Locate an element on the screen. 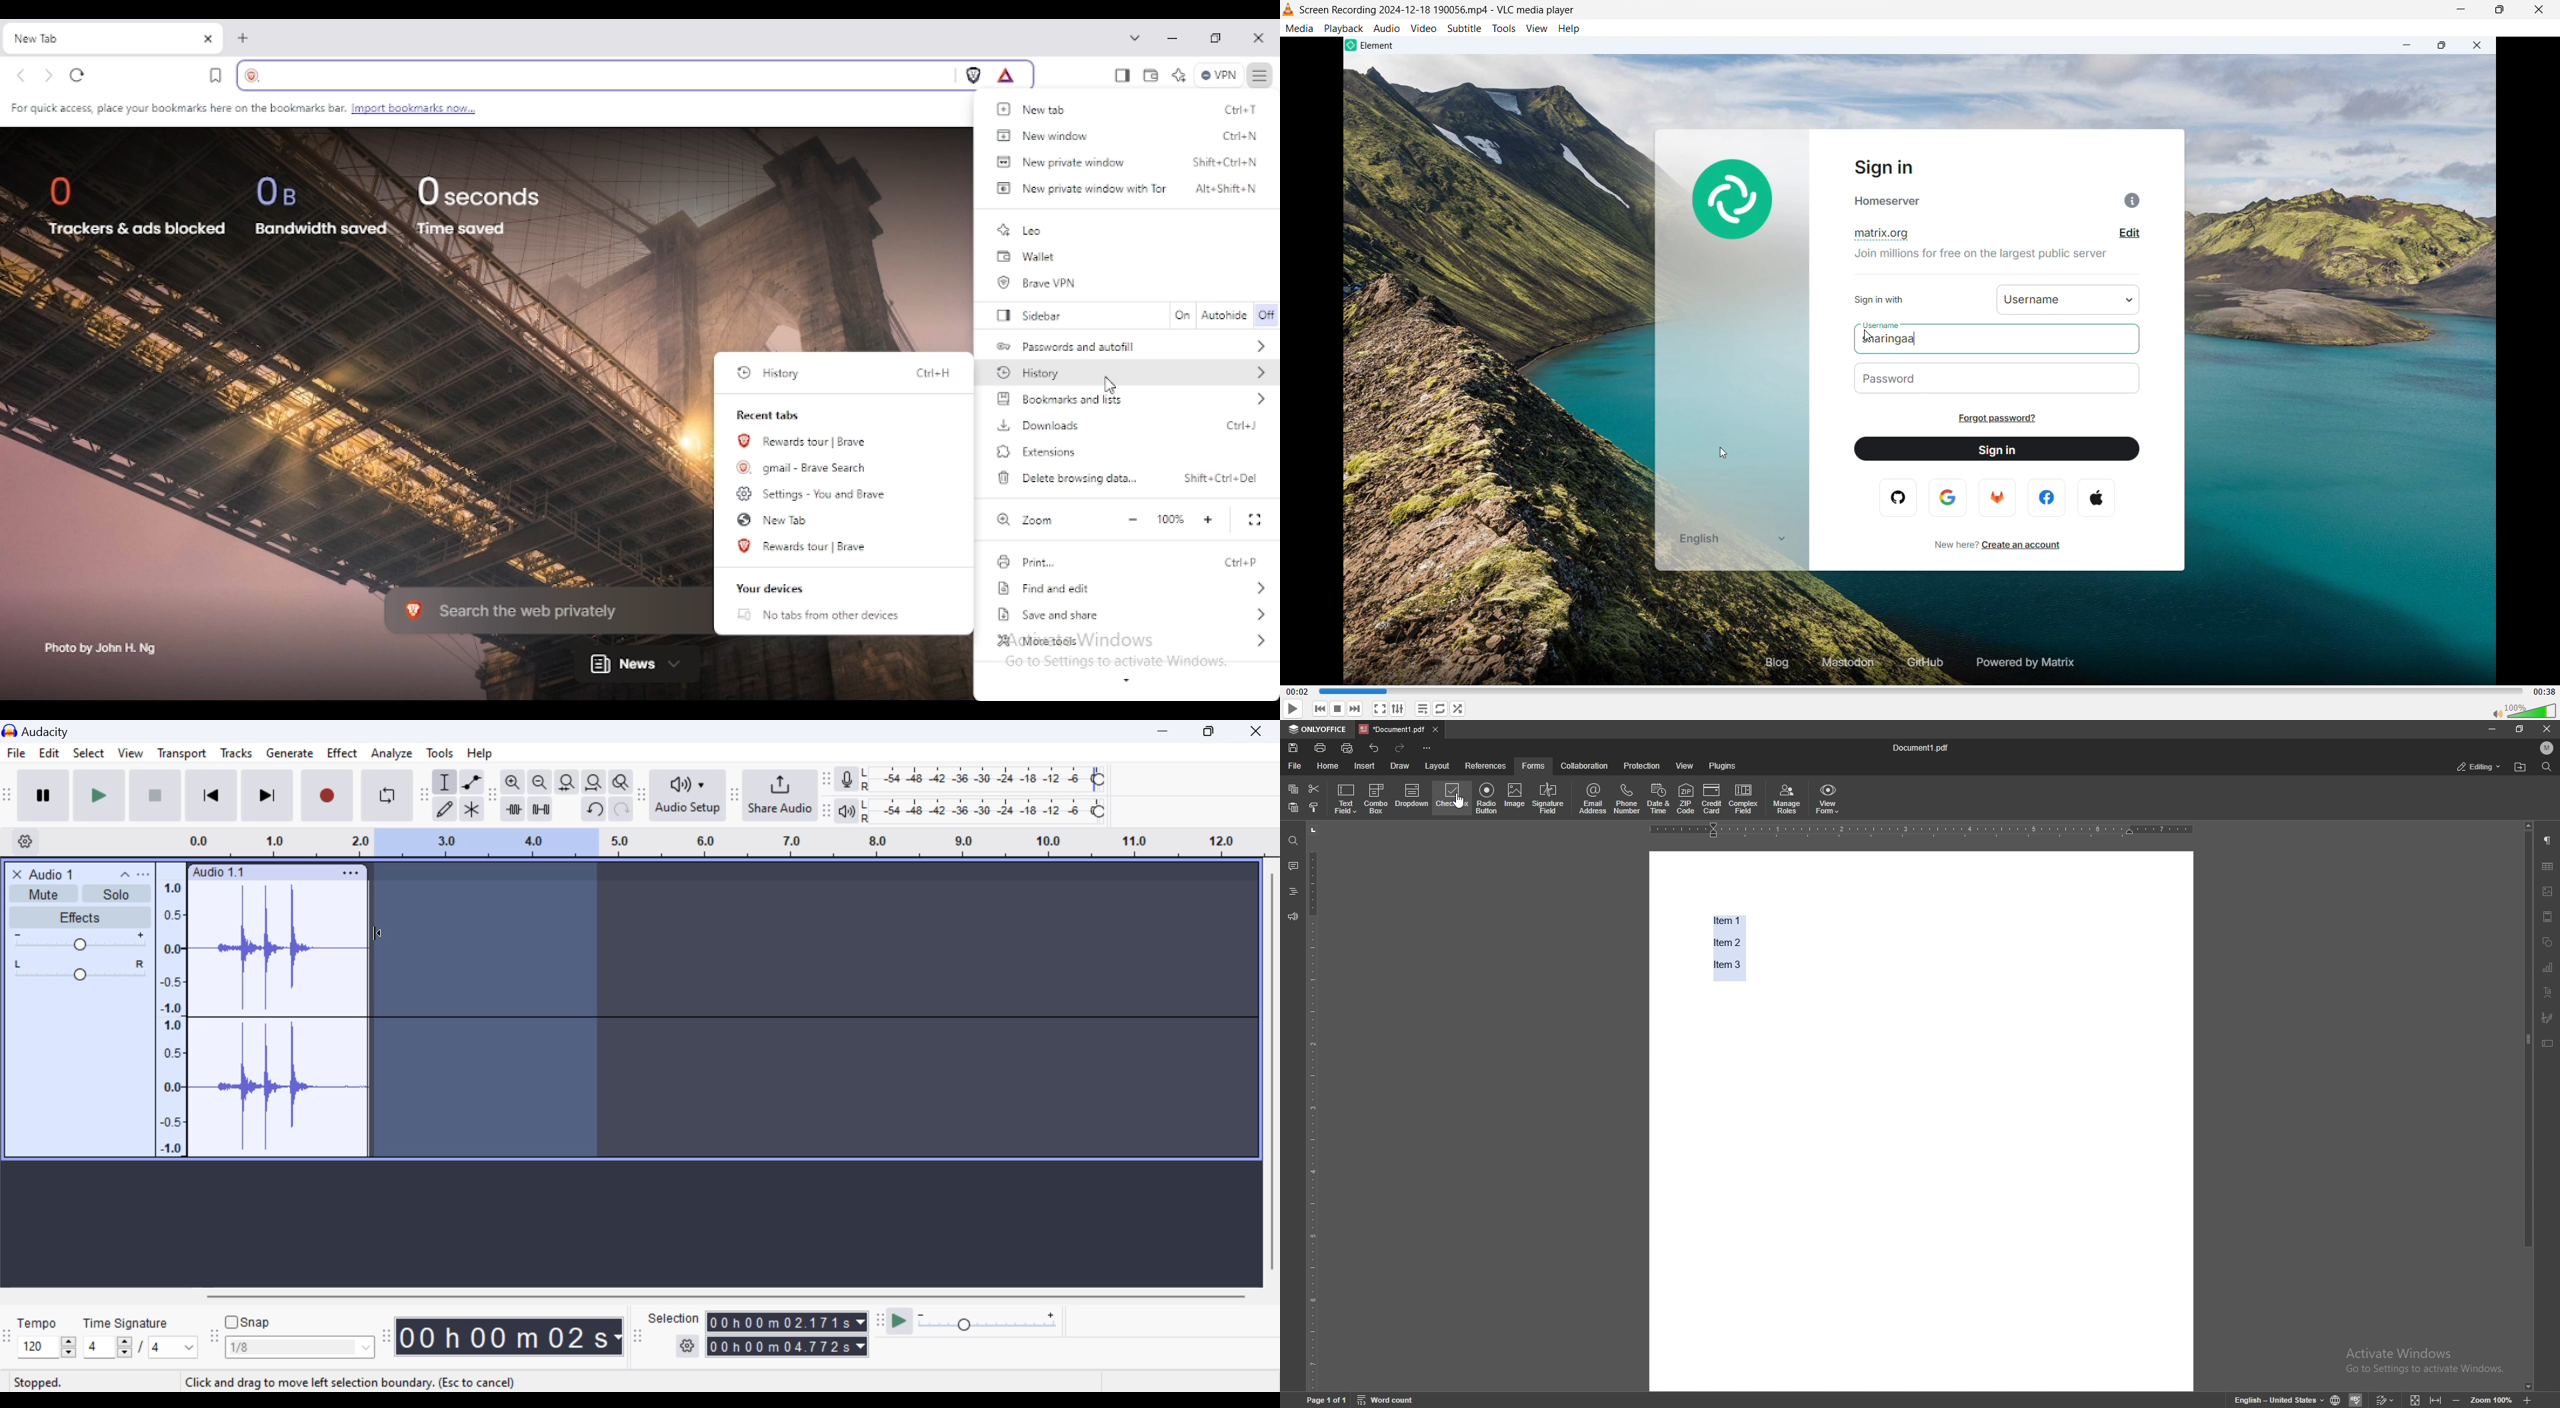 This screenshot has width=2576, height=1428. feedback is located at coordinates (1293, 917).